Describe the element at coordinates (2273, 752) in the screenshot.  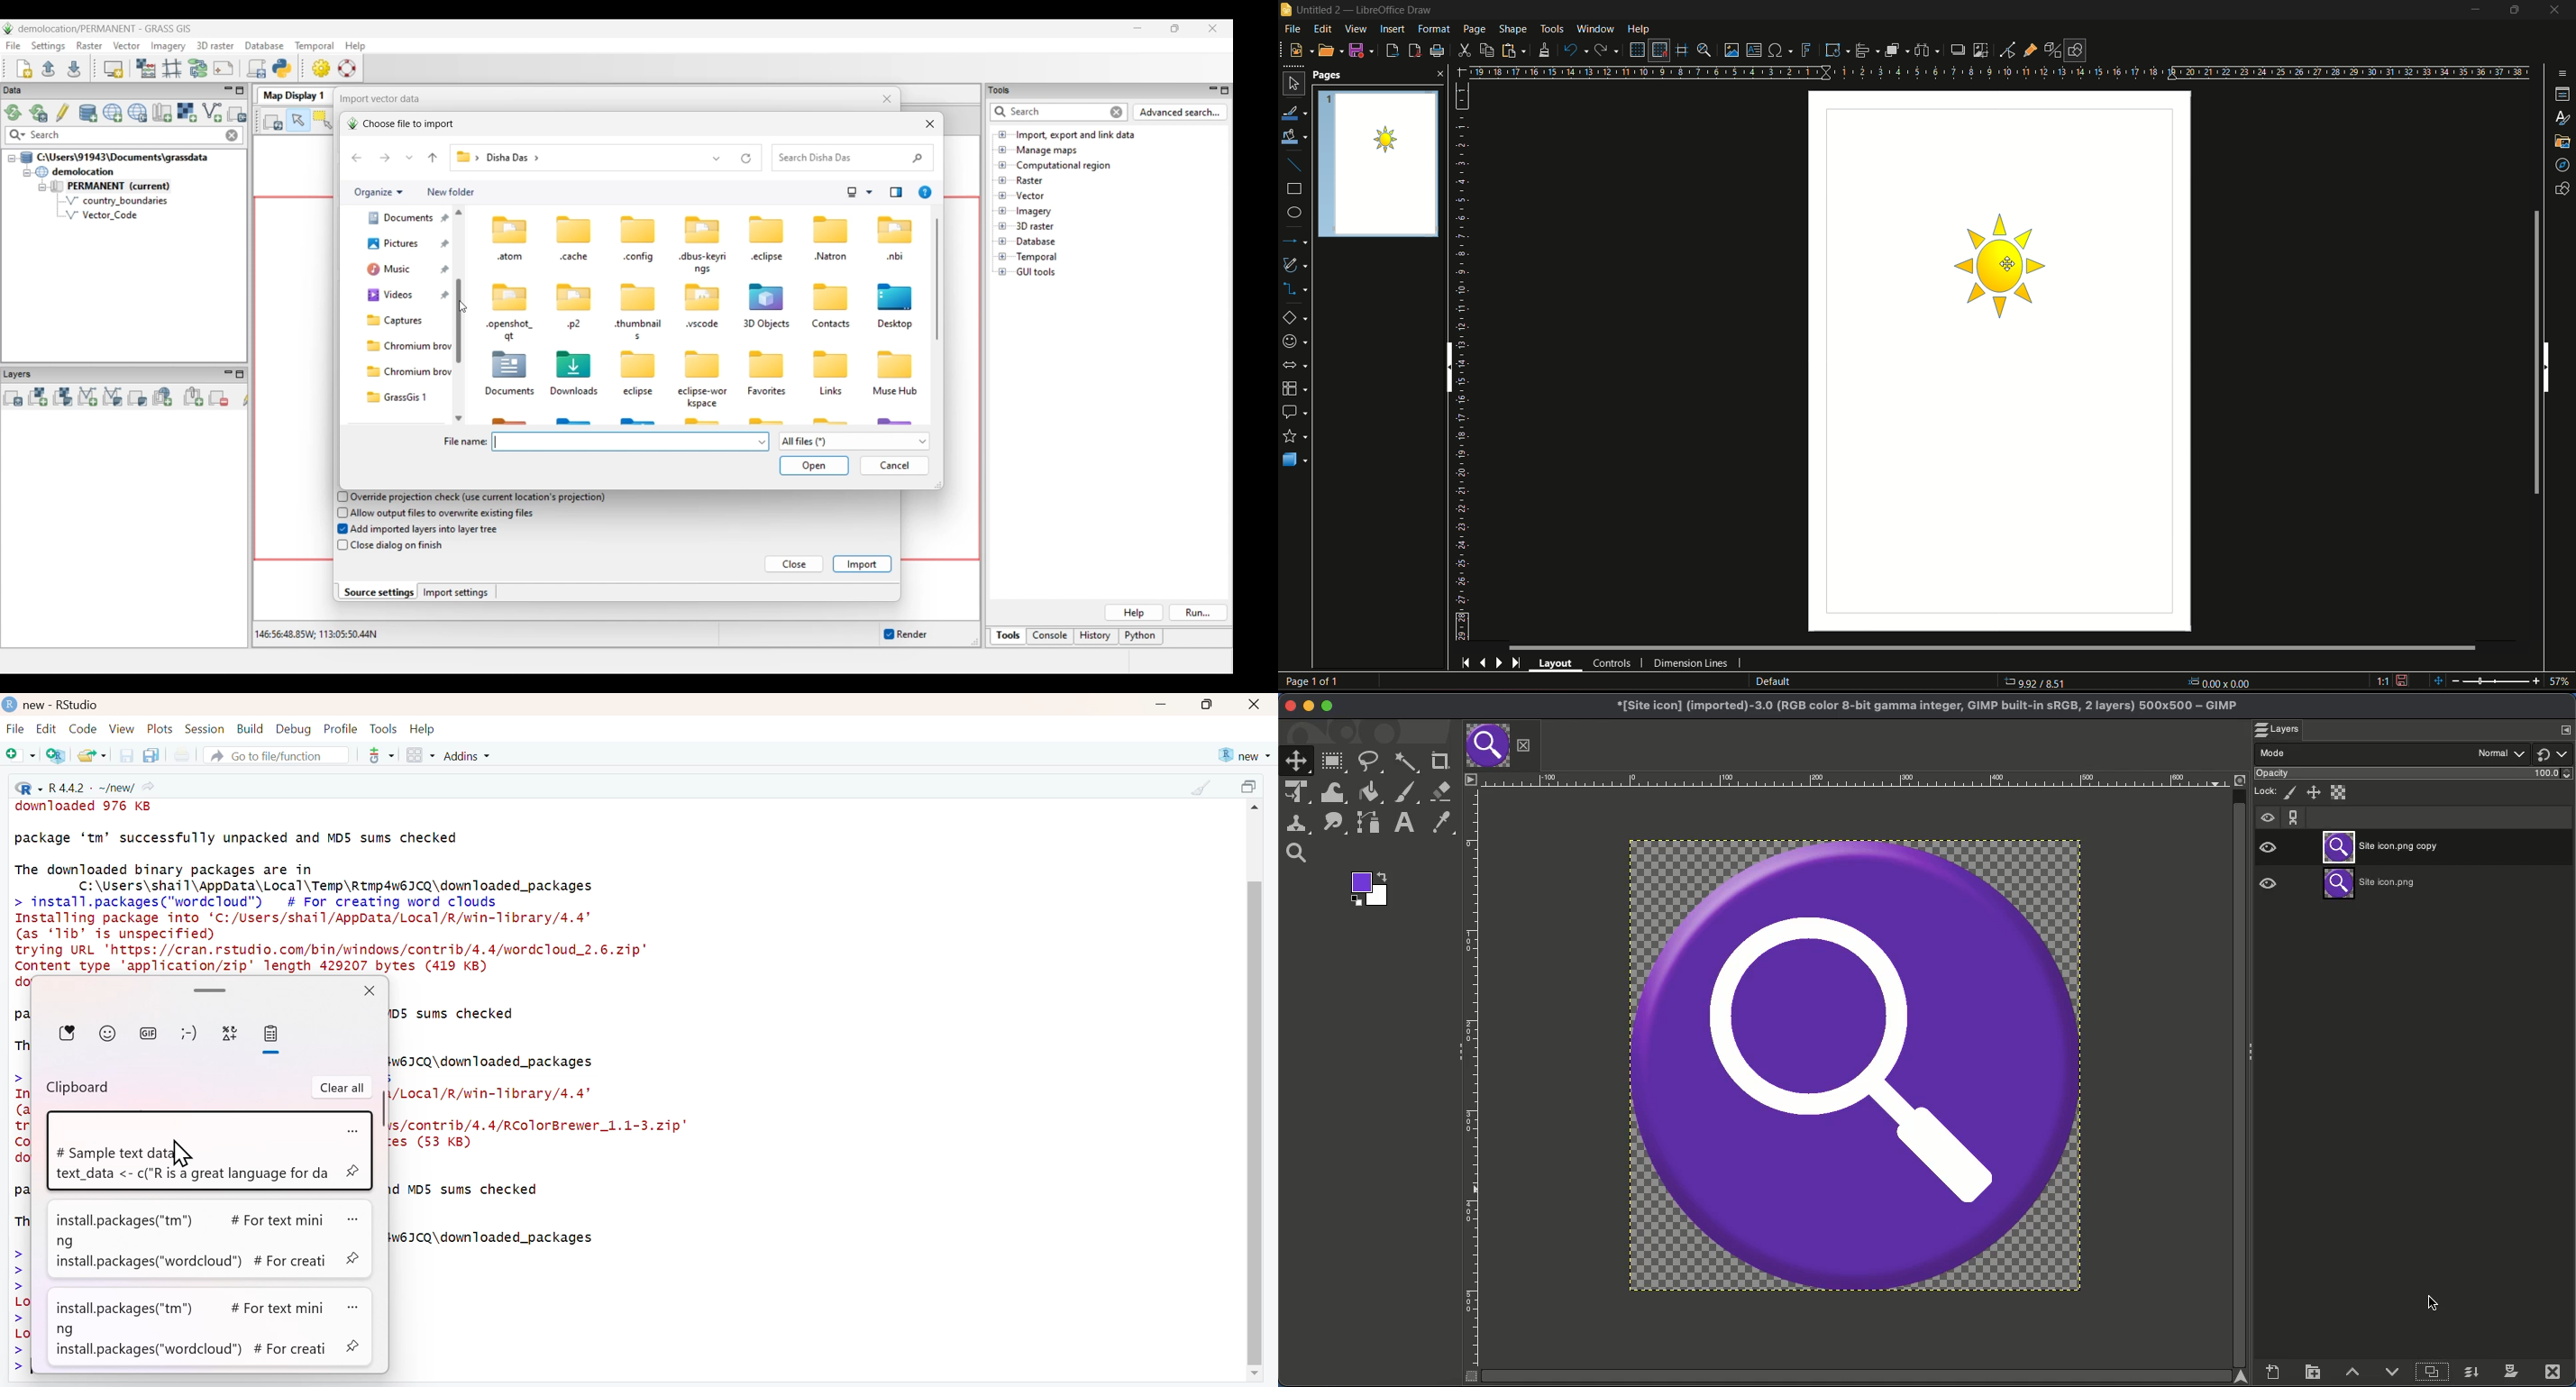
I see `Mode` at that location.